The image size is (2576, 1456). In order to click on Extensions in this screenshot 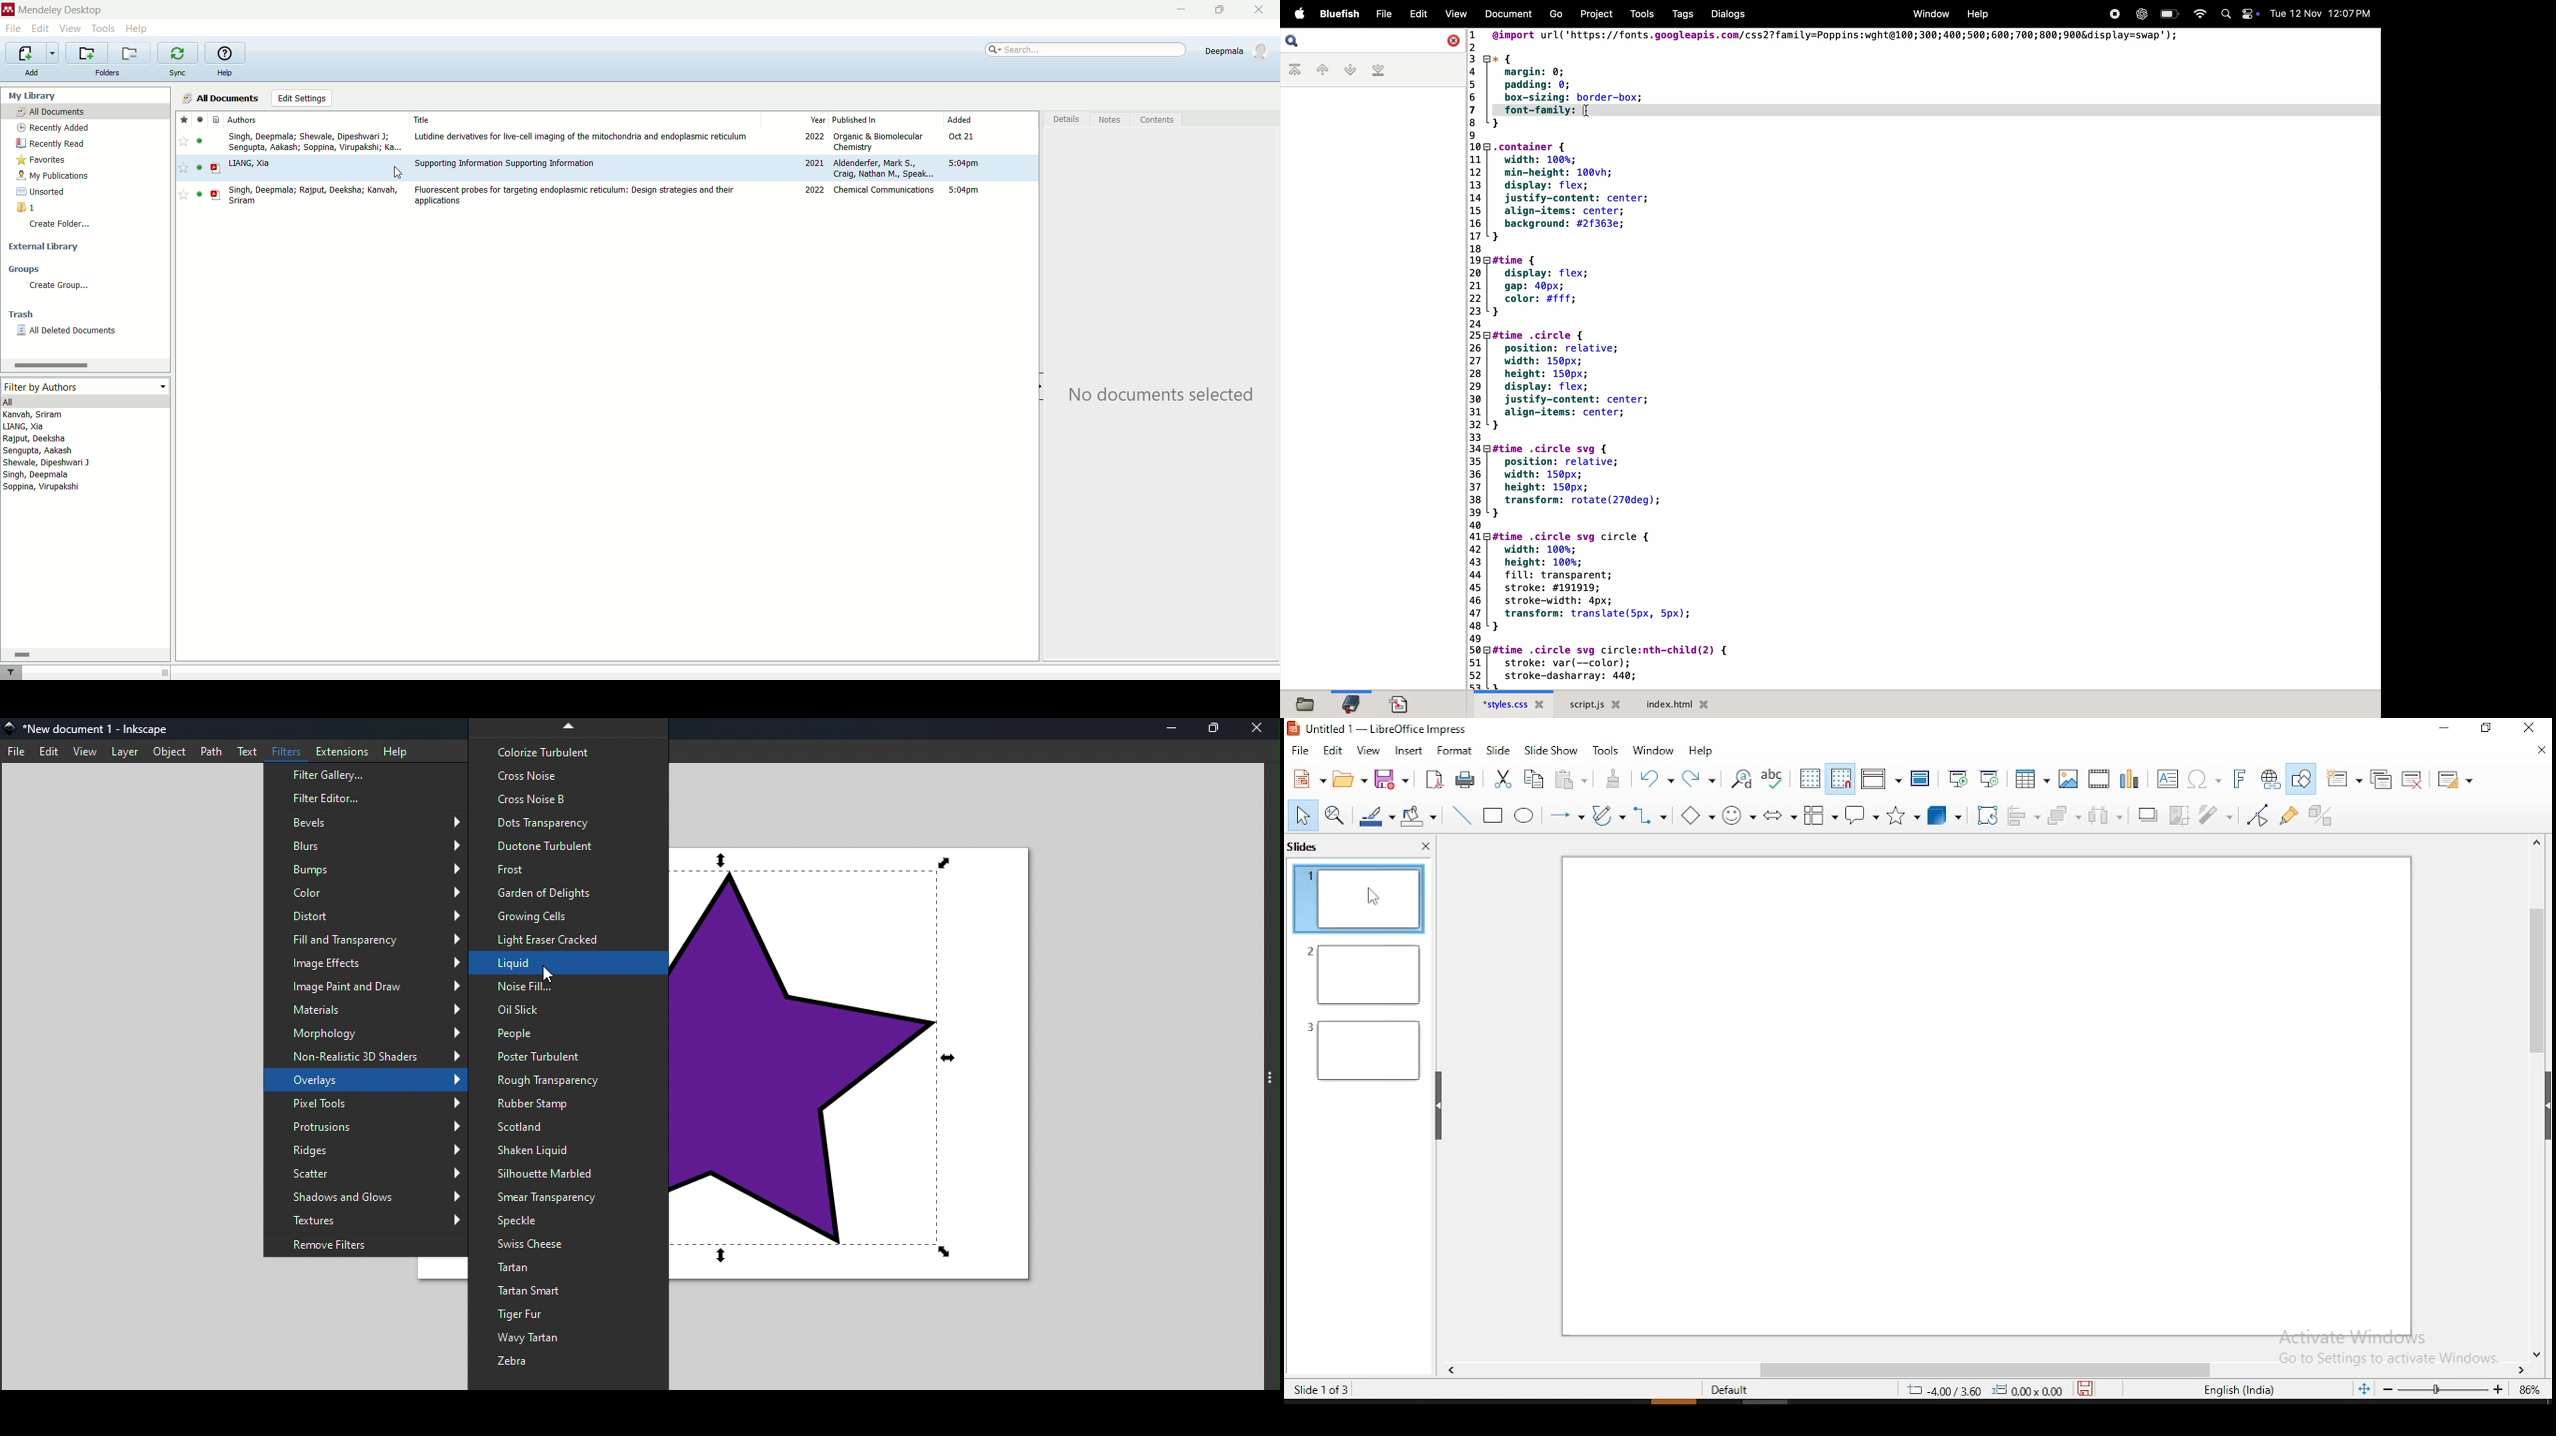, I will do `click(337, 750)`.